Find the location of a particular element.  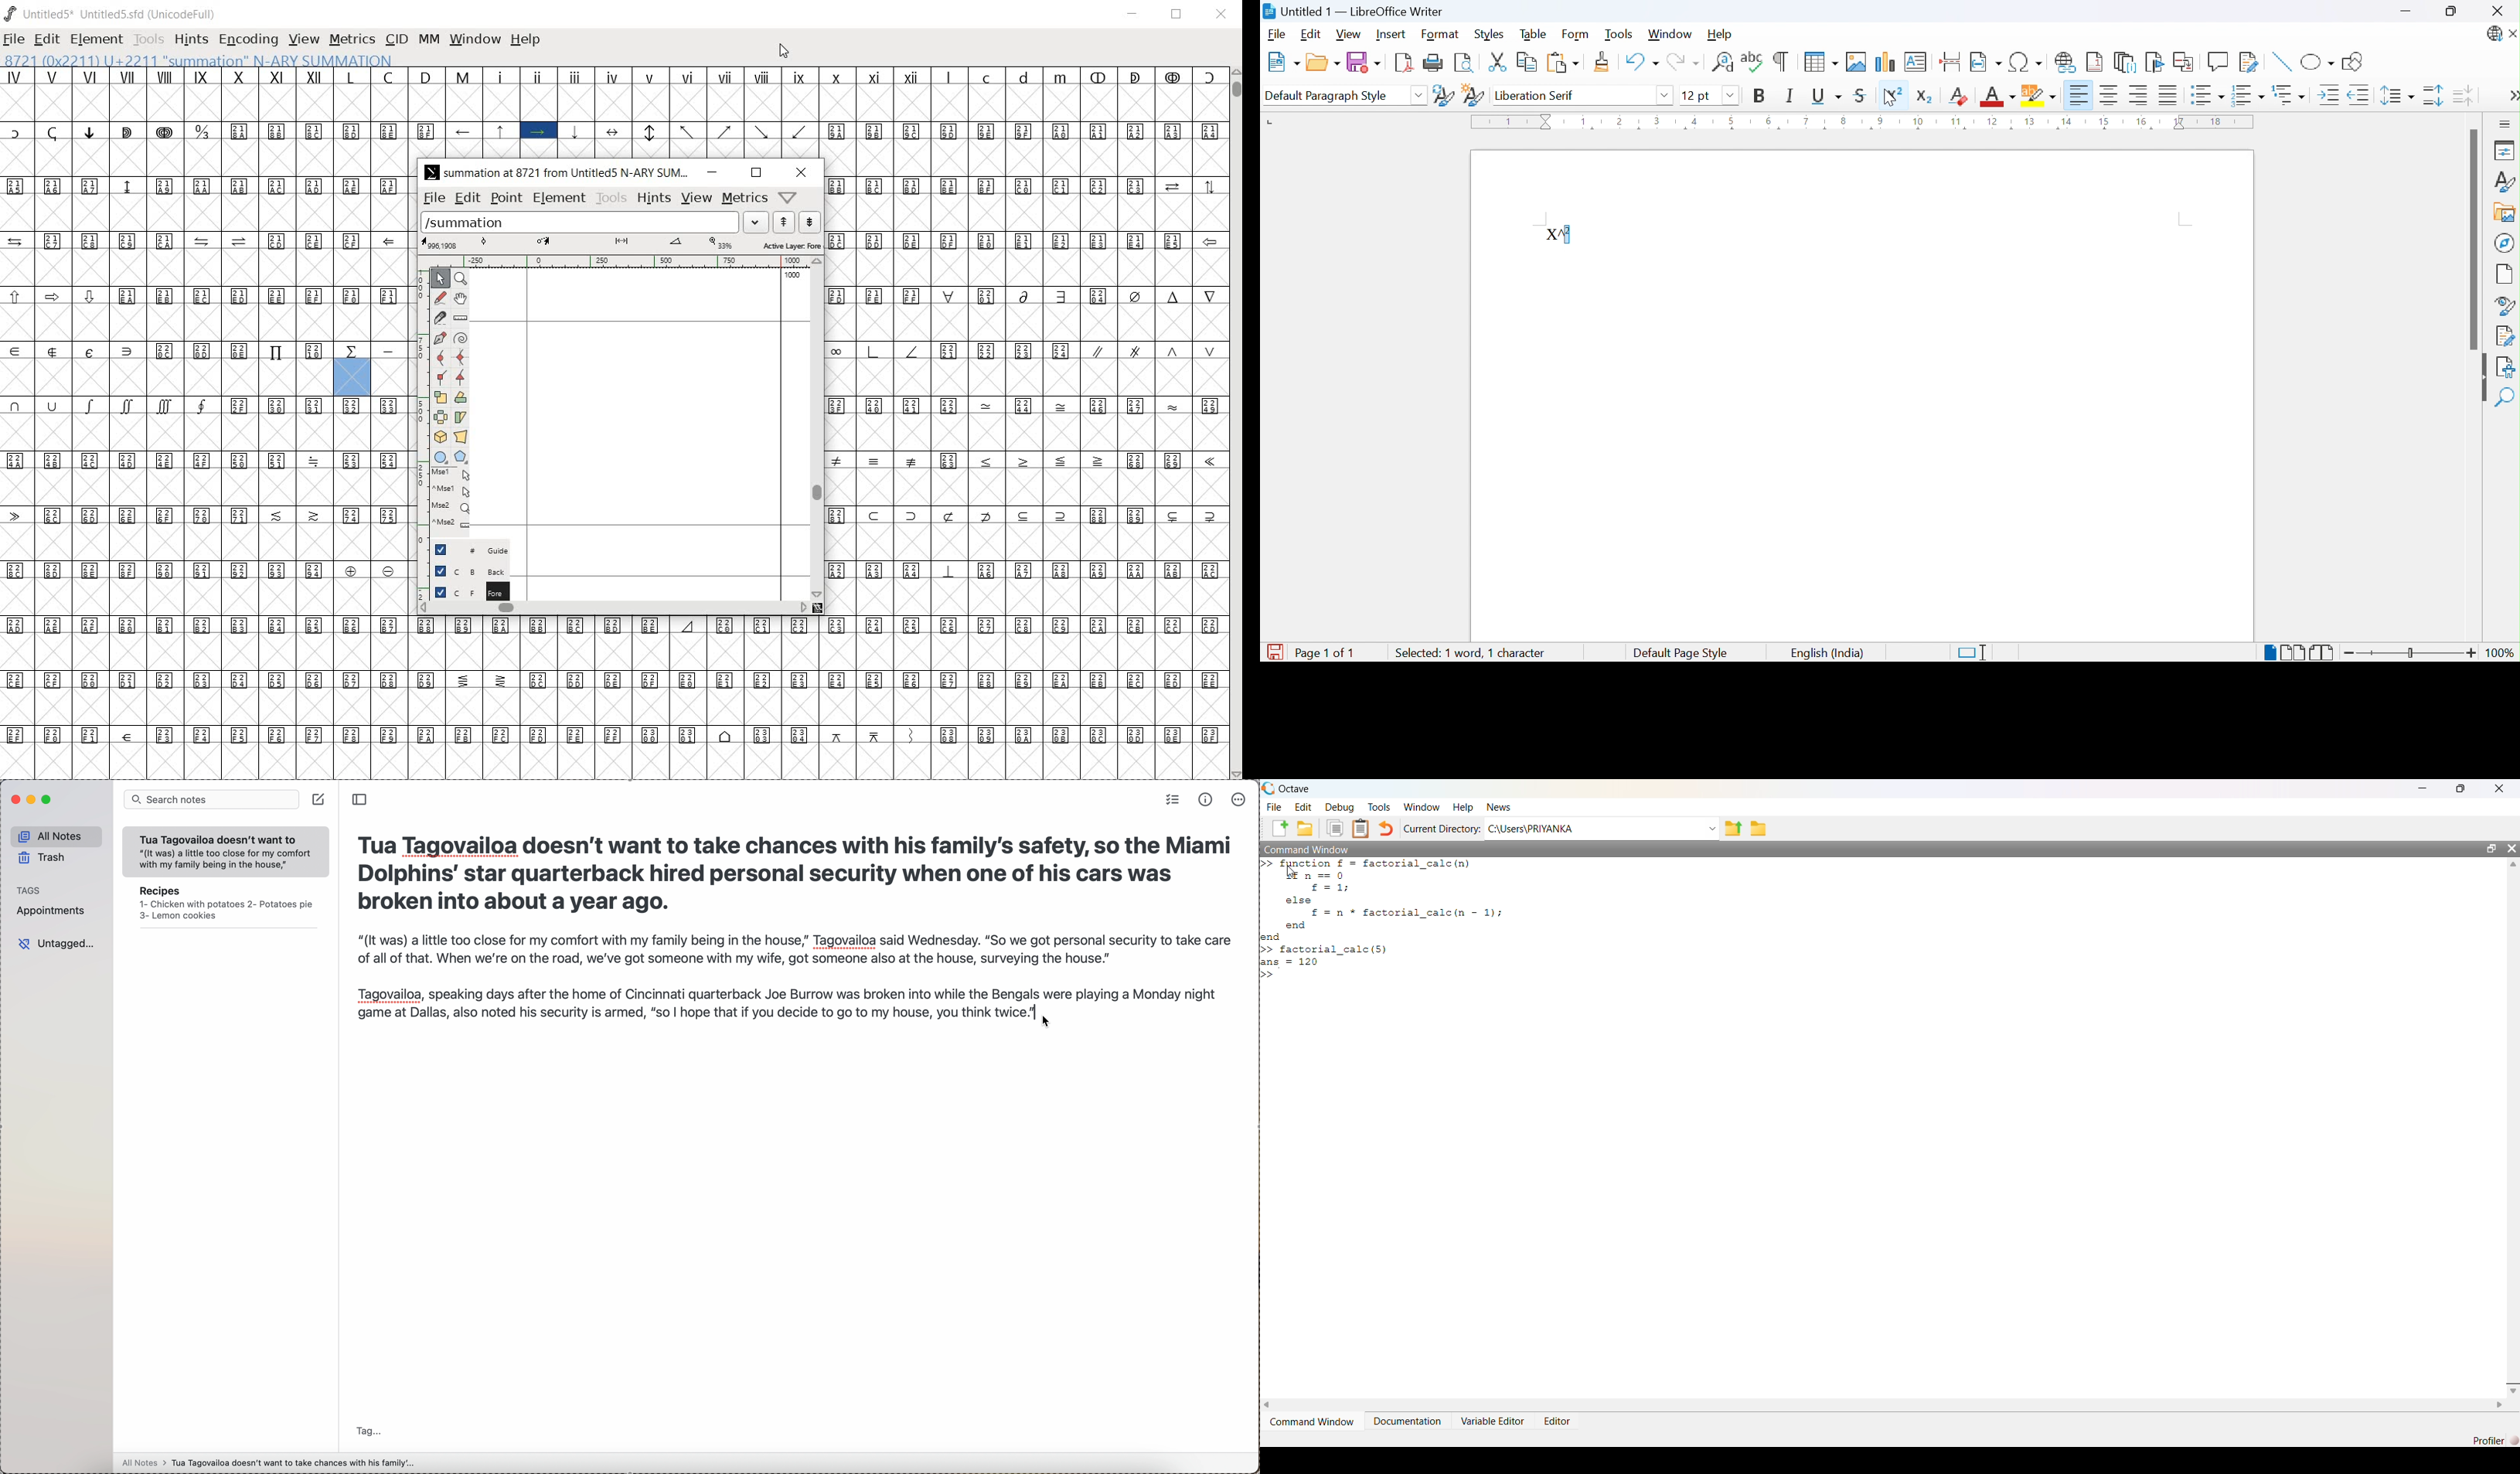

Character highlighting color is located at coordinates (2040, 97).